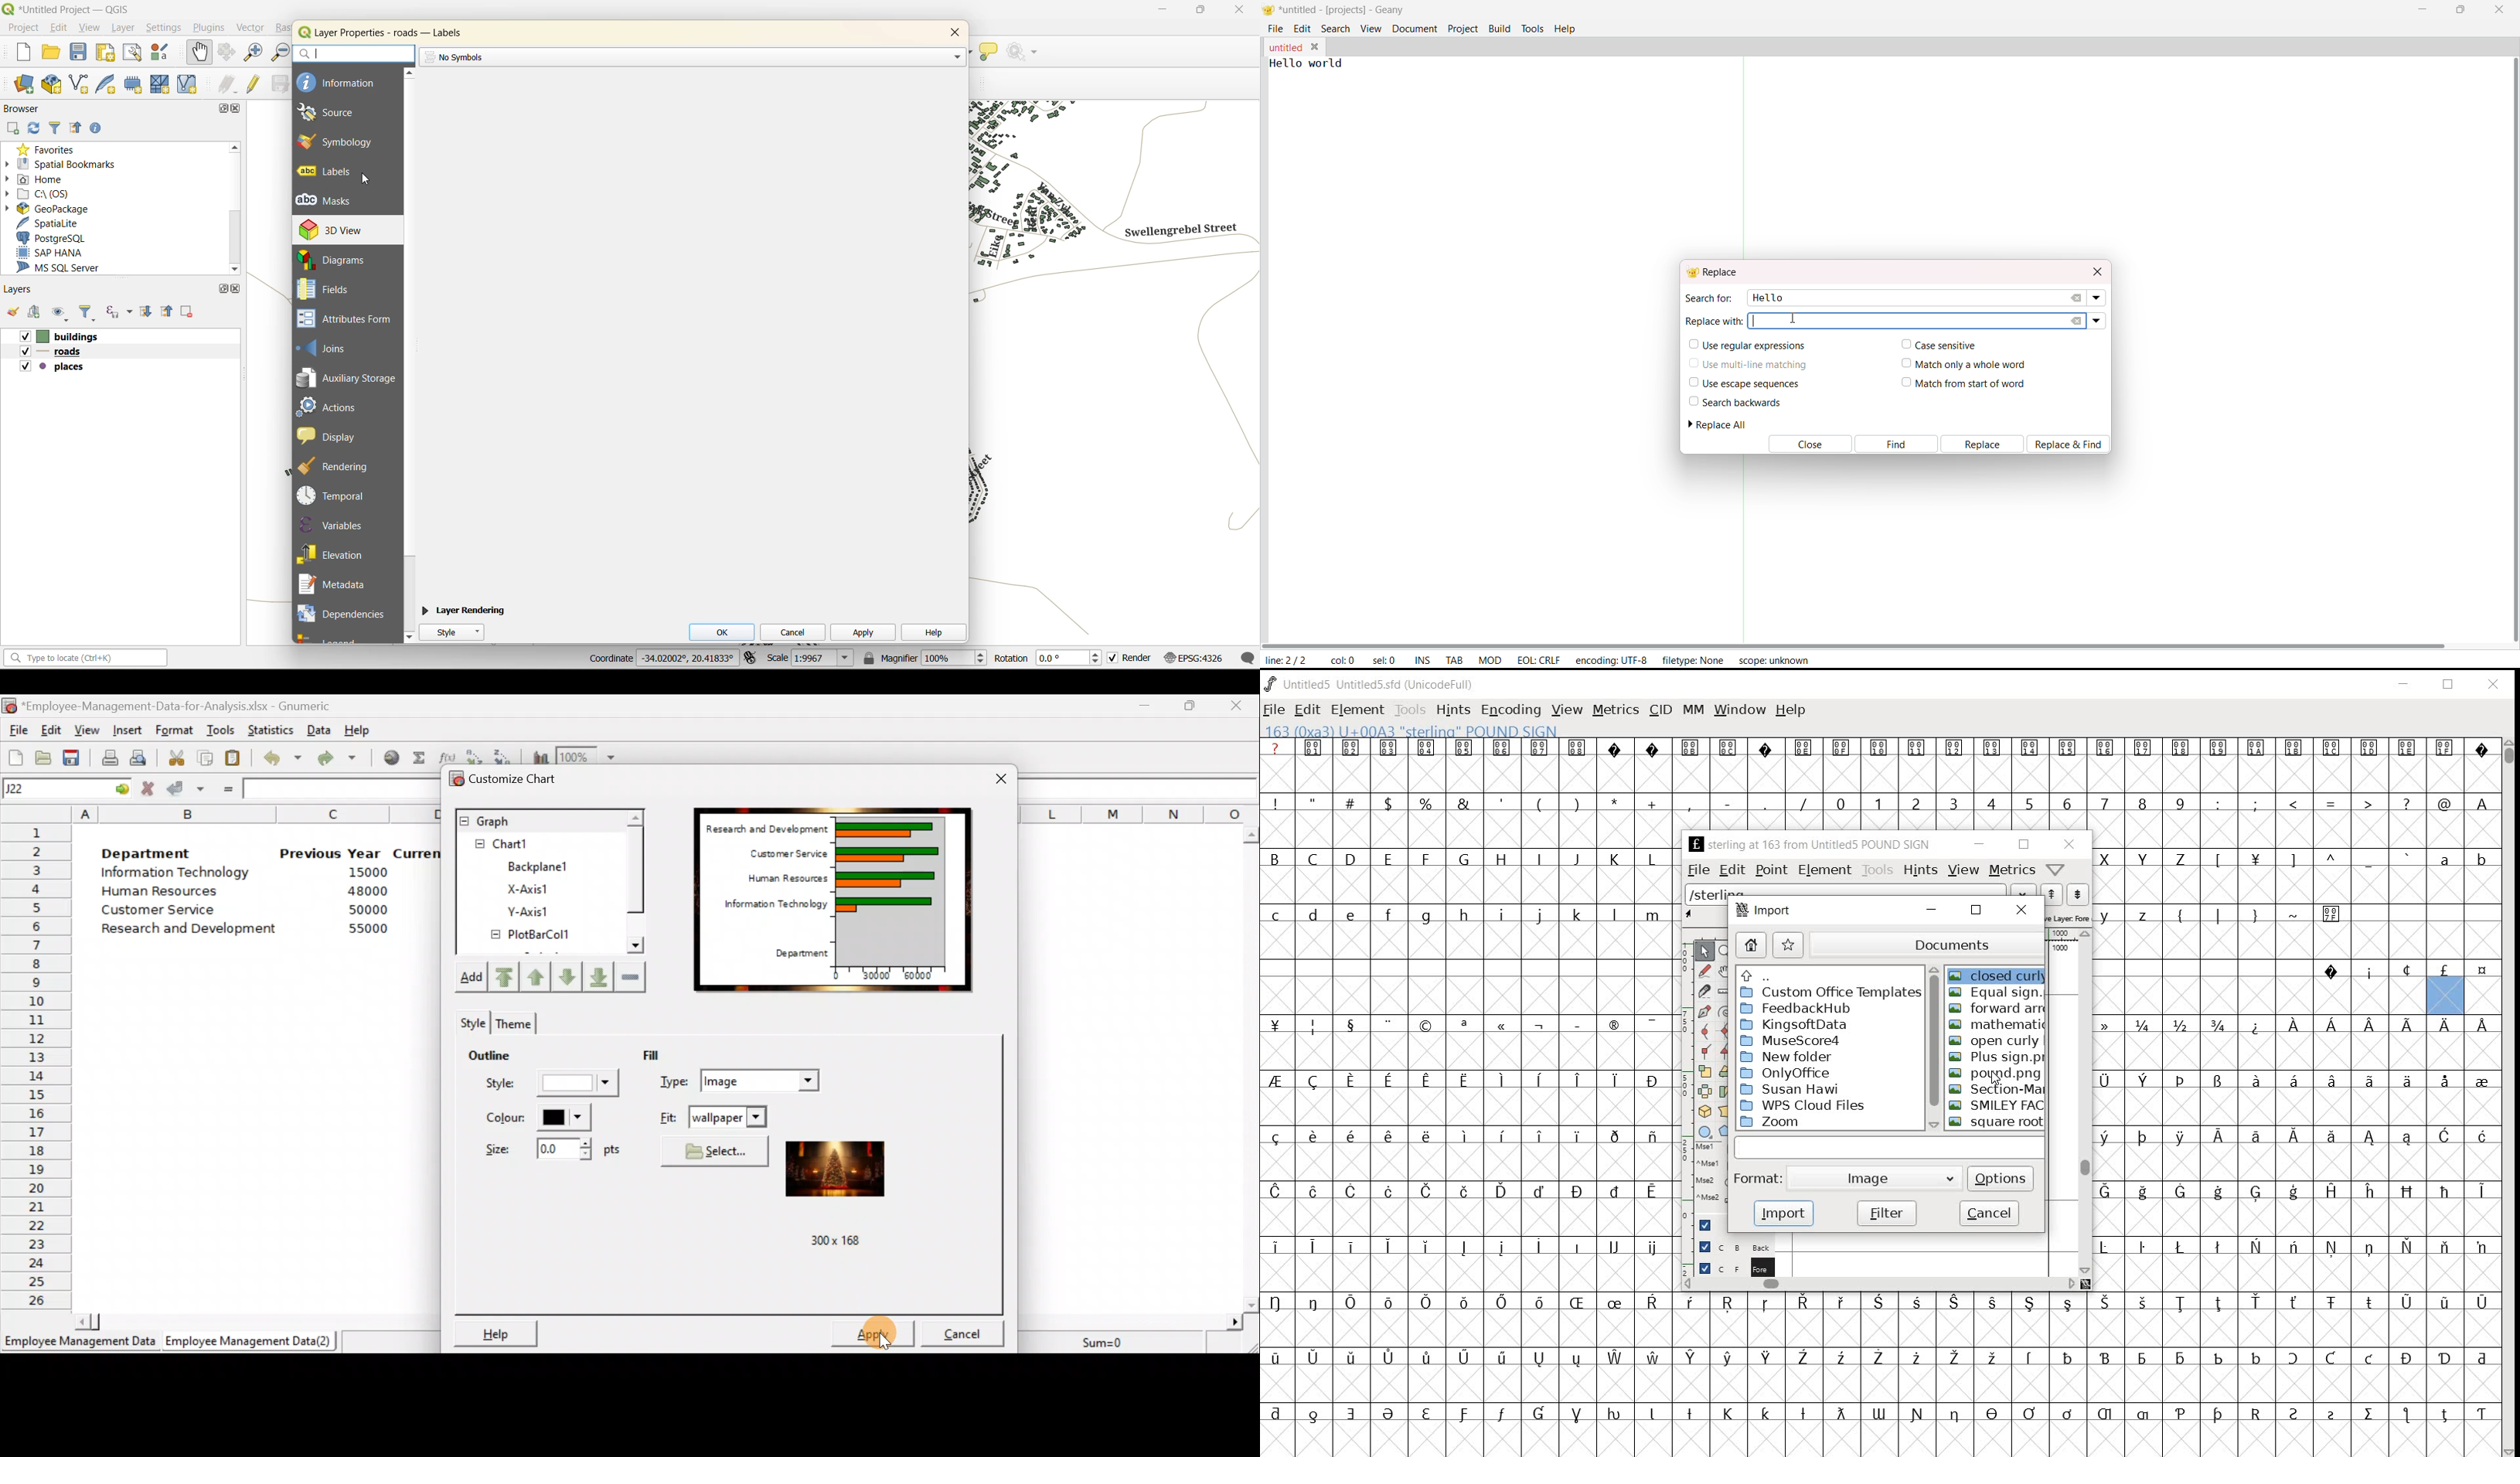 The width and height of the screenshot is (2520, 1484). Describe the element at coordinates (224, 110) in the screenshot. I see `maximize` at that location.